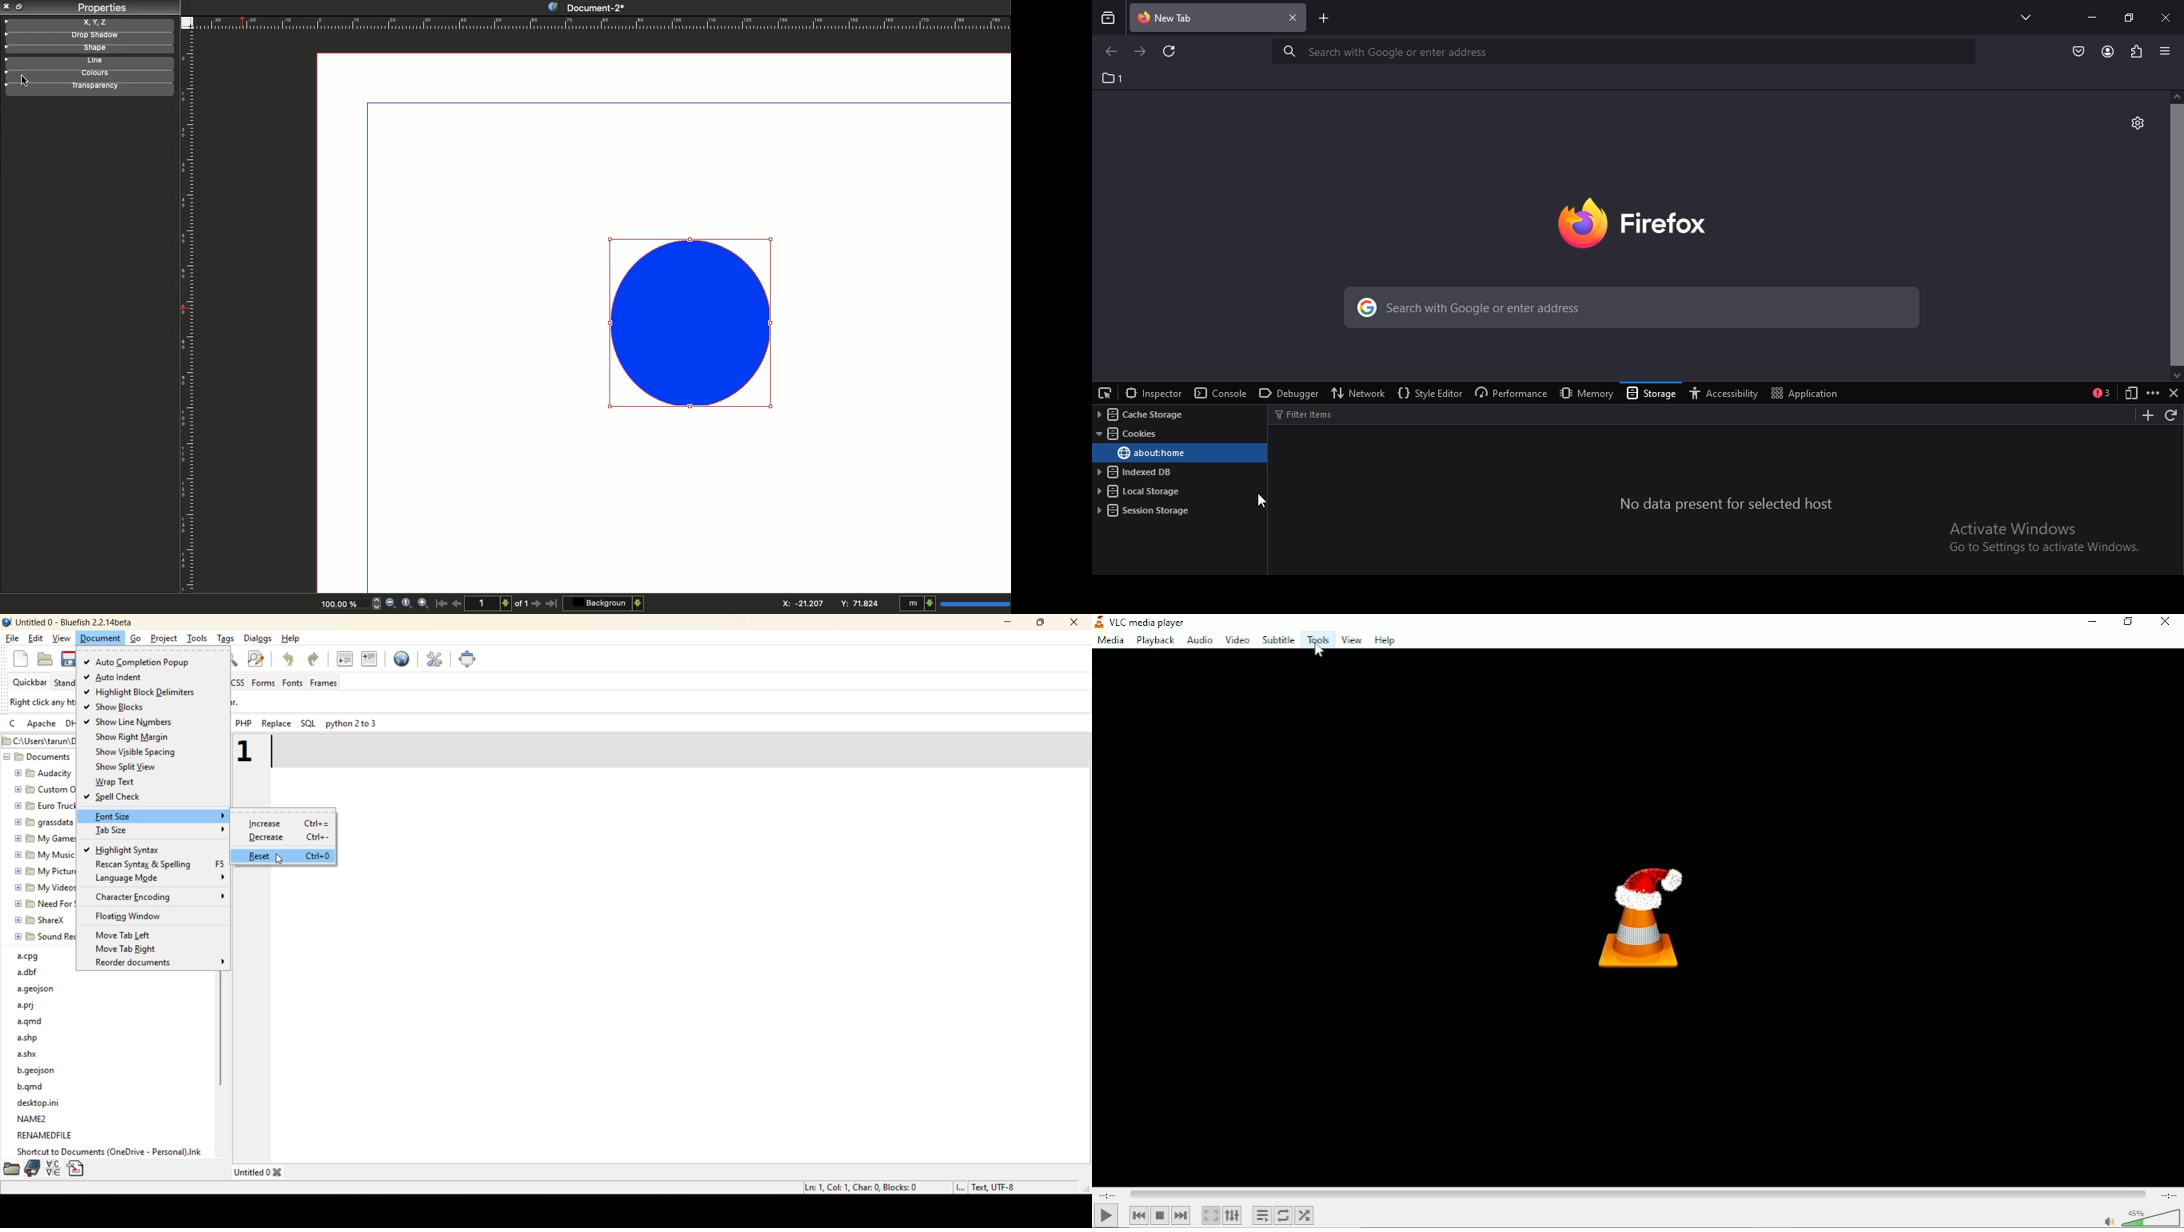  What do you see at coordinates (121, 815) in the screenshot?
I see `font size` at bounding box center [121, 815].